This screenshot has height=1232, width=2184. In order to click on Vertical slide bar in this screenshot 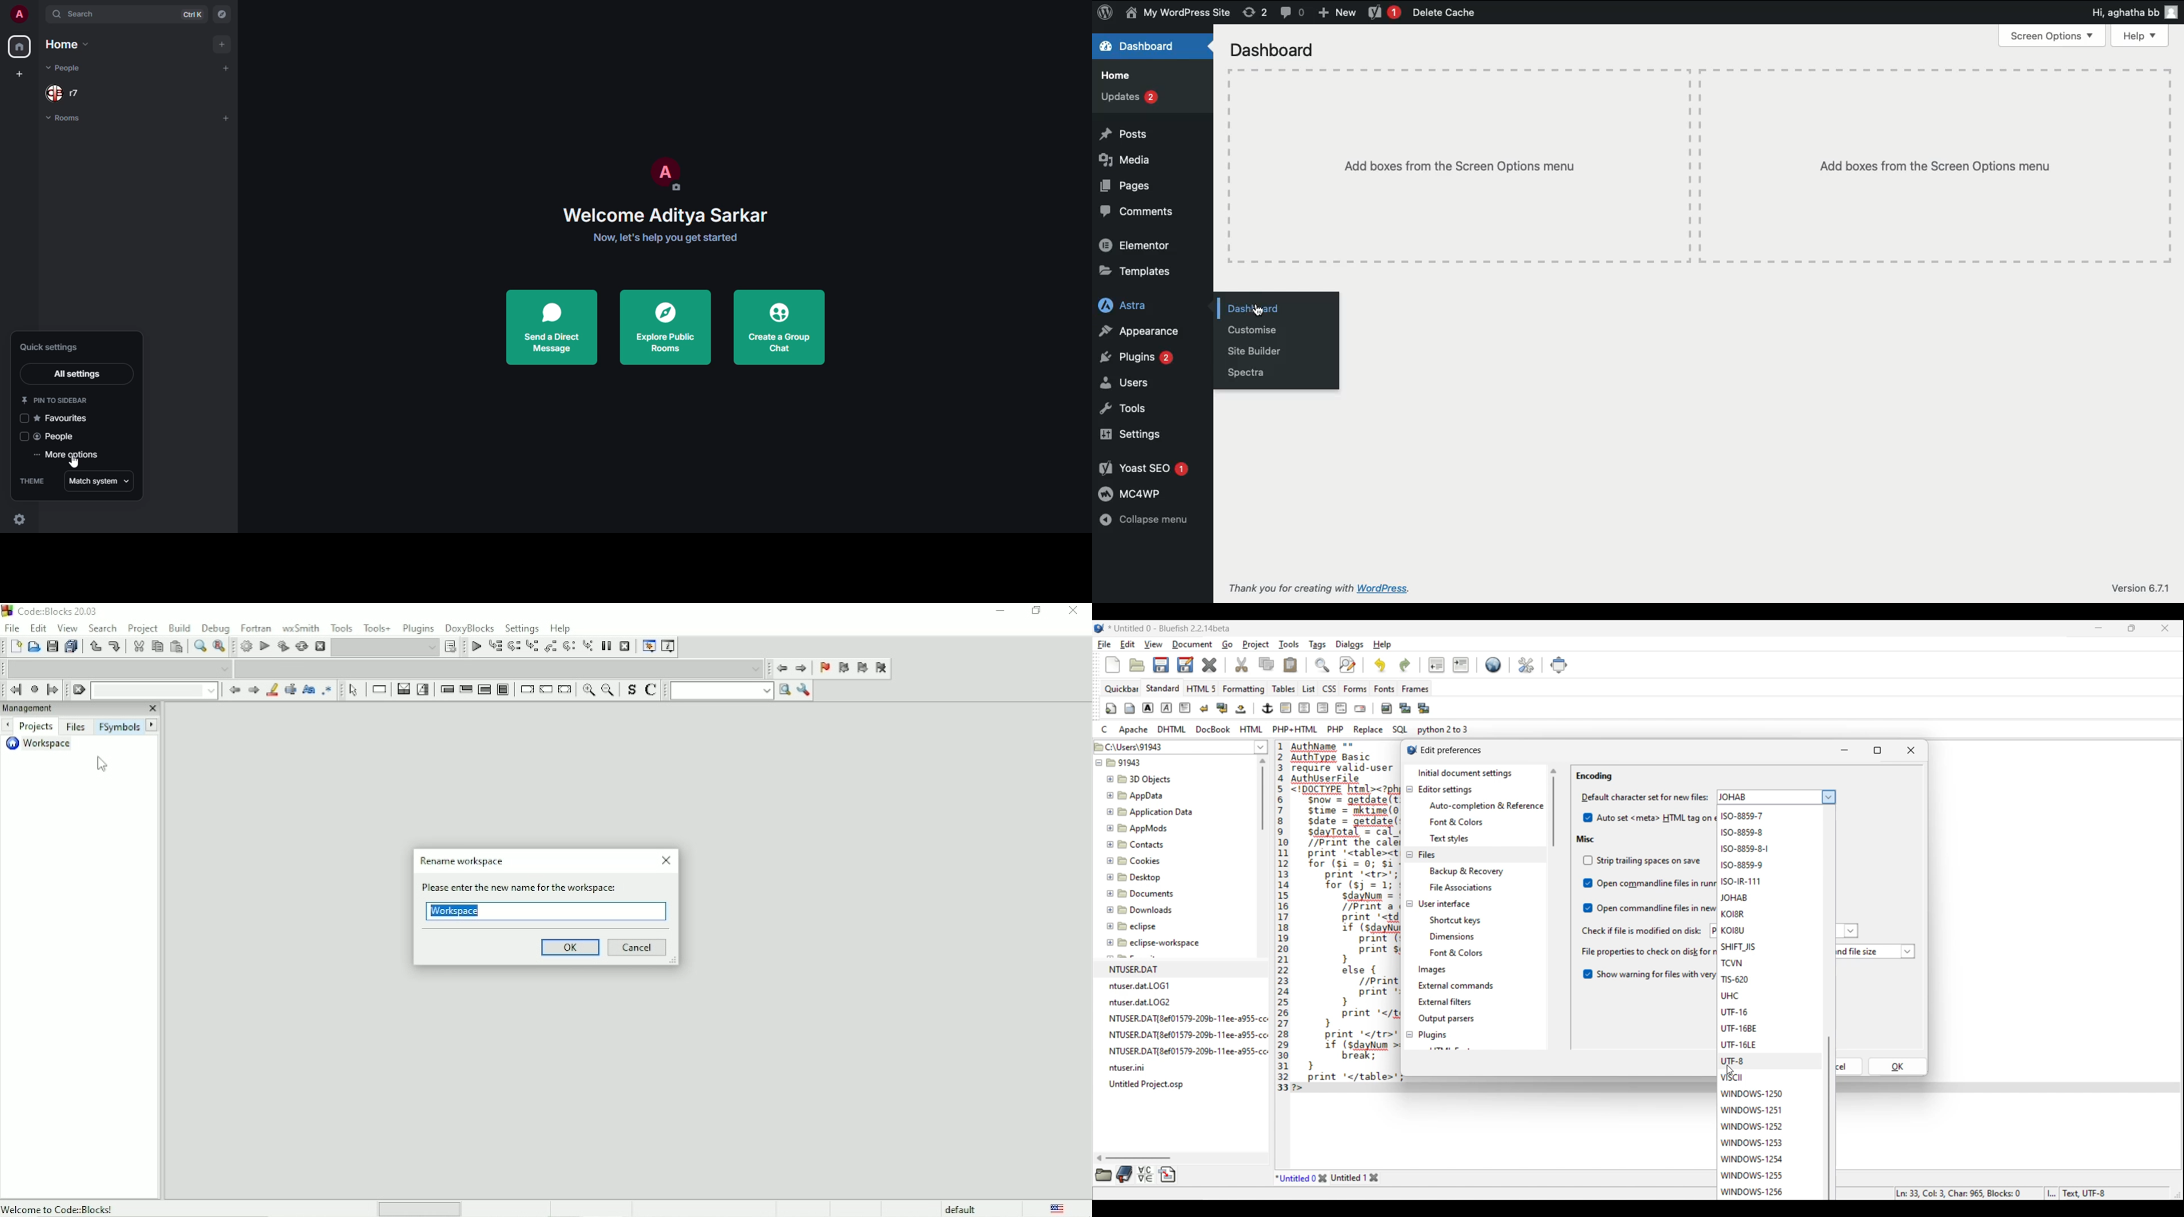, I will do `click(1554, 808)`.